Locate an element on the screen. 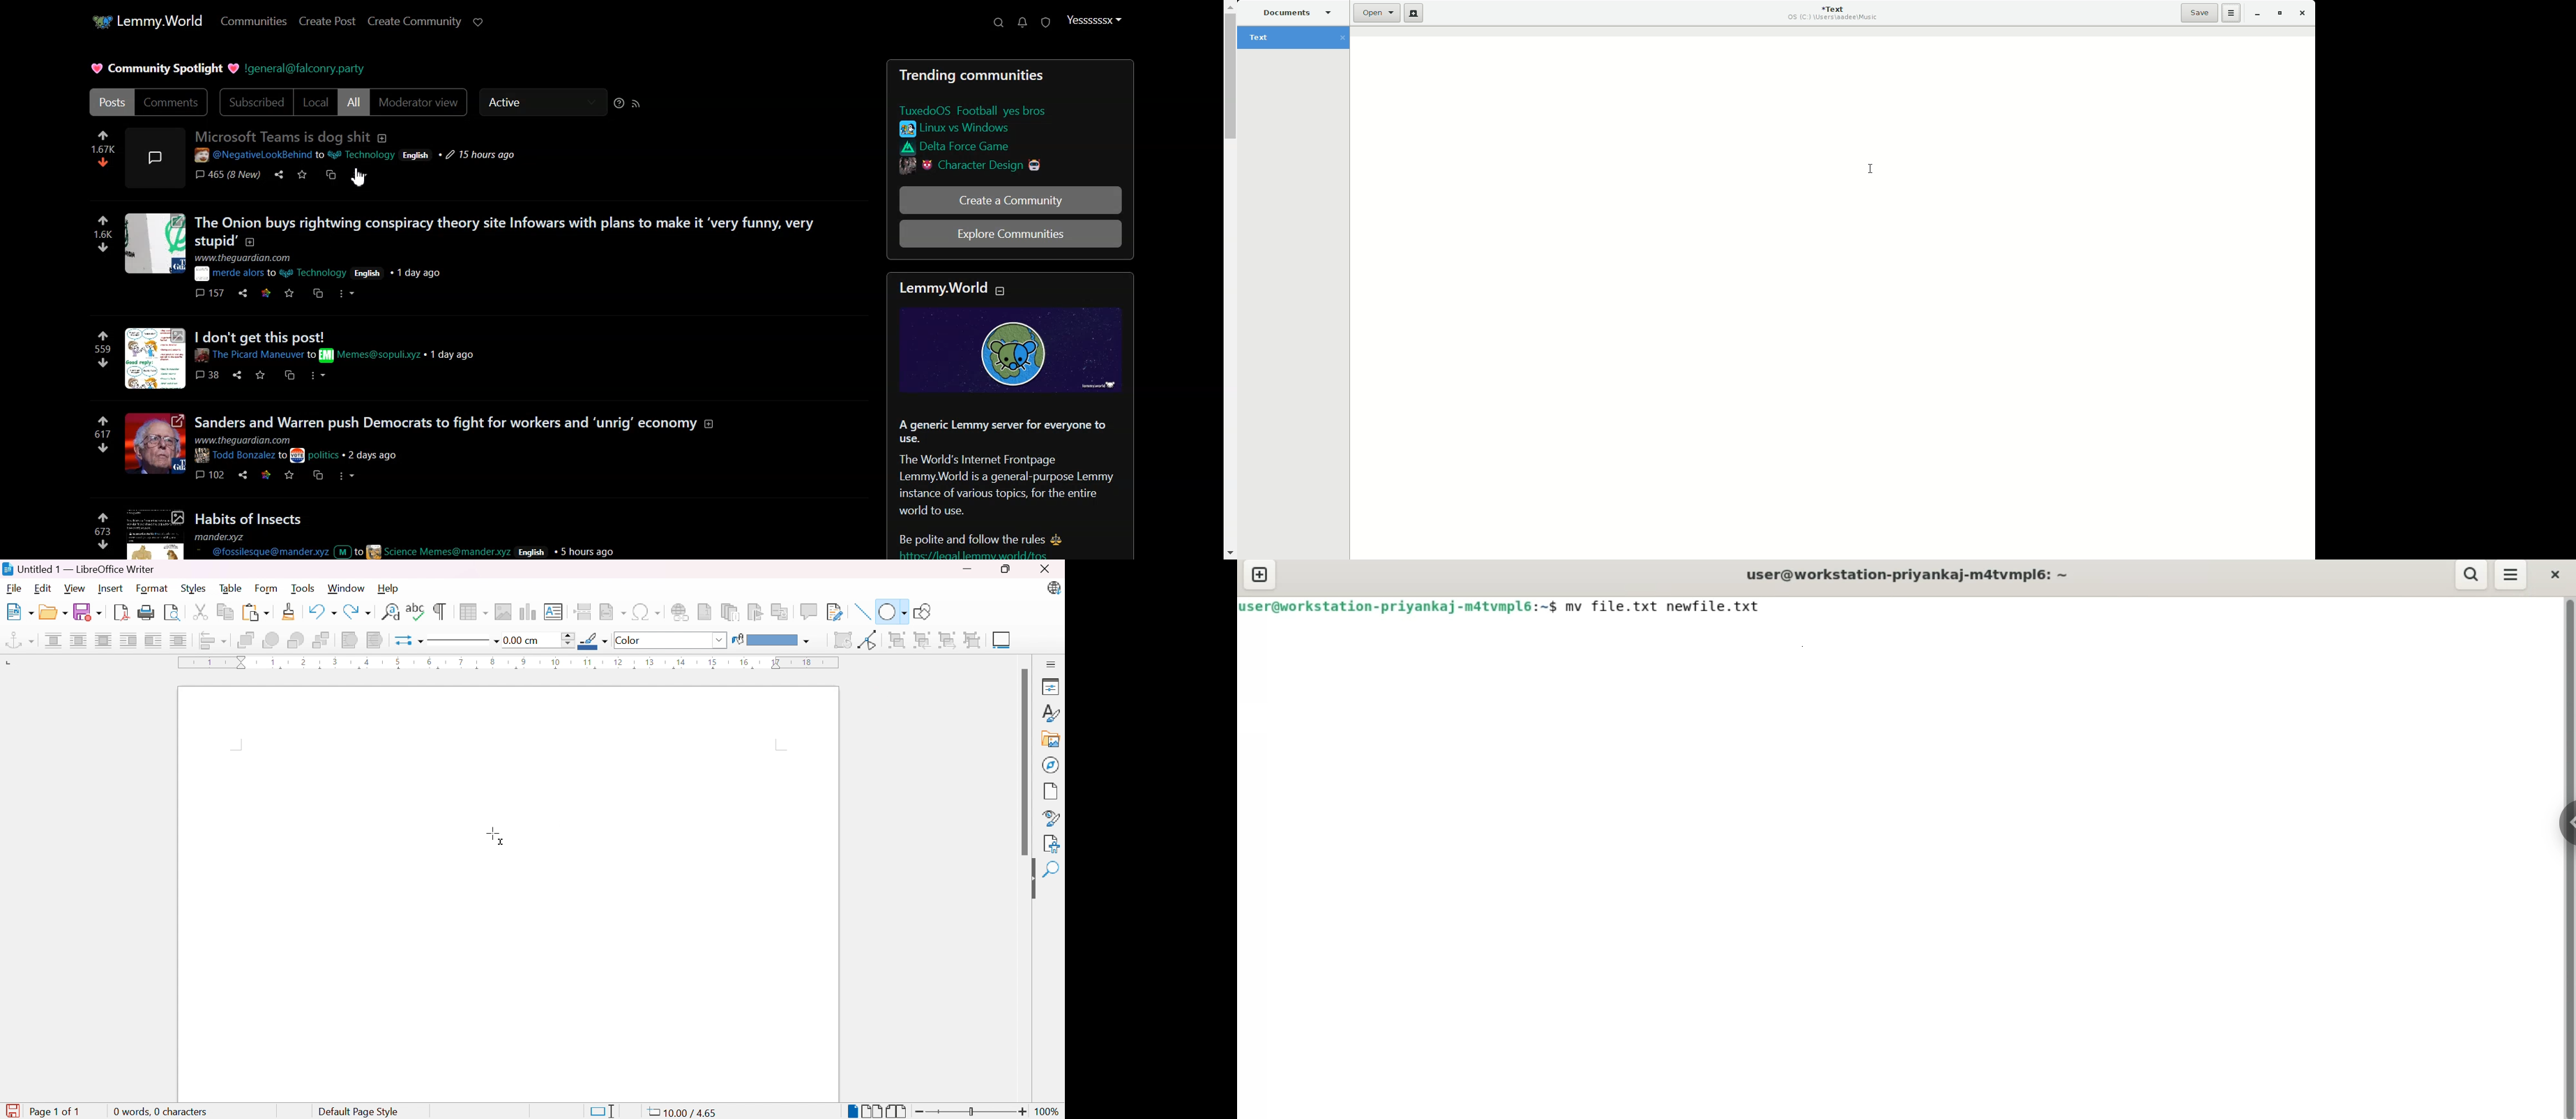  Text is located at coordinates (162, 68).